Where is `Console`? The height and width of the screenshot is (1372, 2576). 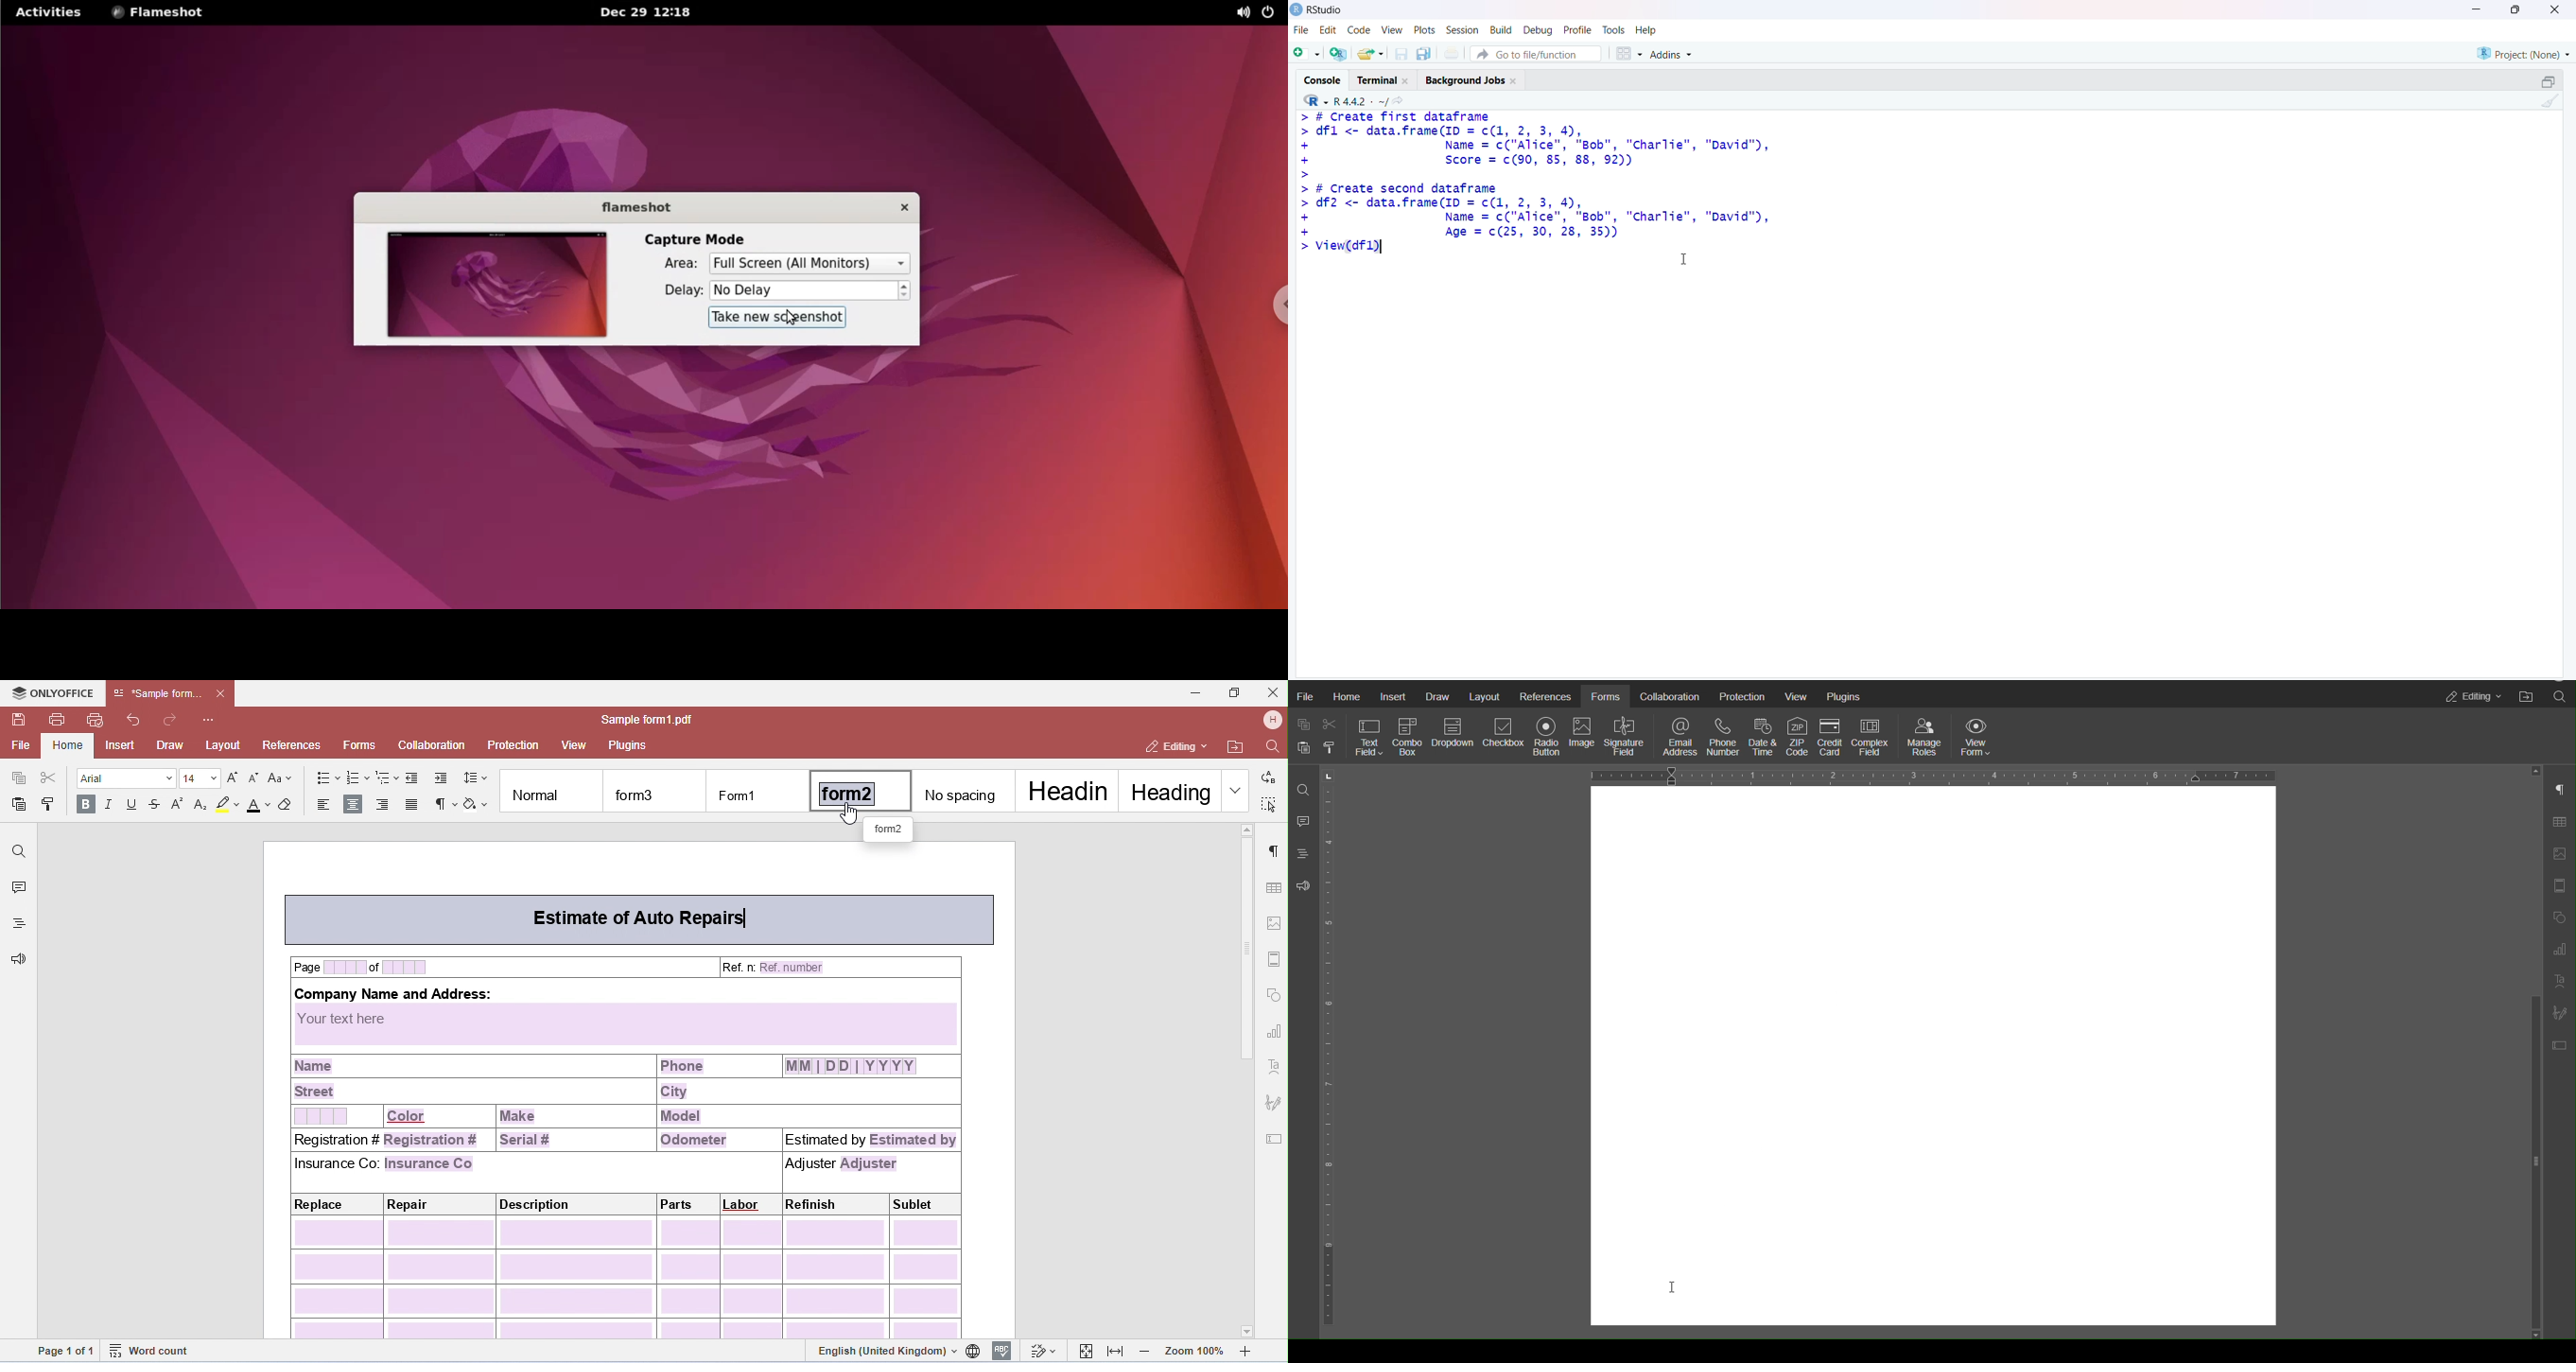 Console is located at coordinates (1323, 81).